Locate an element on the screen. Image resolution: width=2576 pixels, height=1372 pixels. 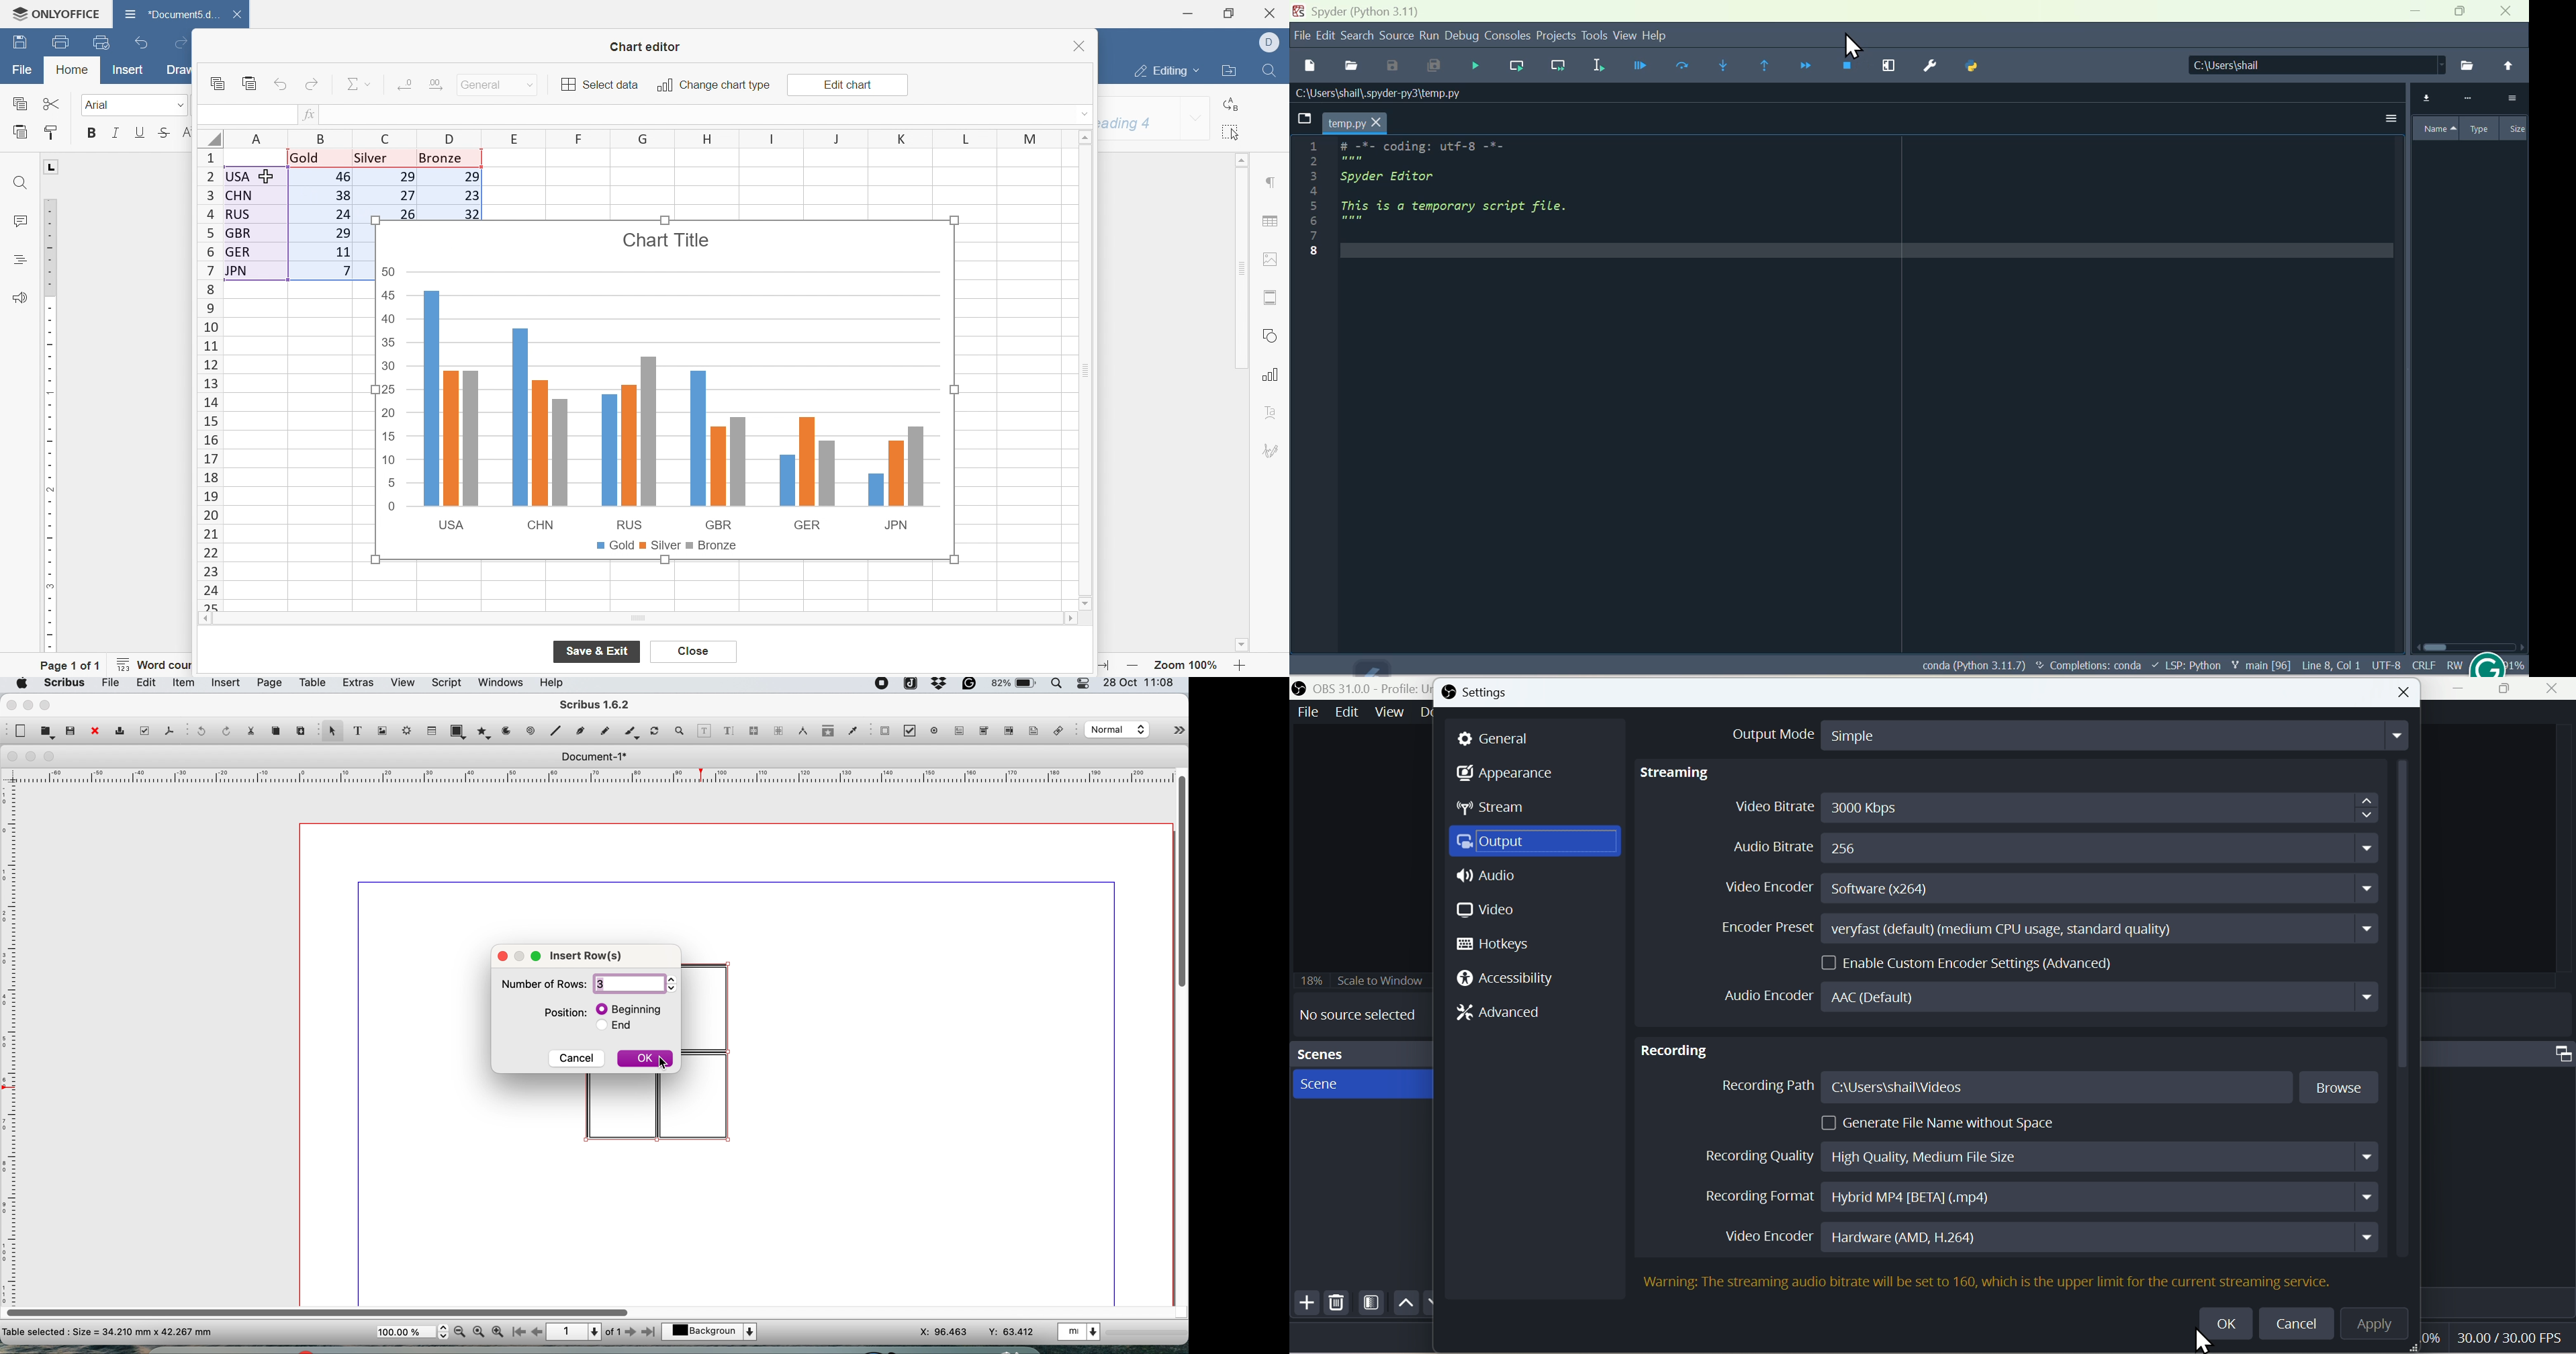
Step into function is located at coordinates (1720, 63).